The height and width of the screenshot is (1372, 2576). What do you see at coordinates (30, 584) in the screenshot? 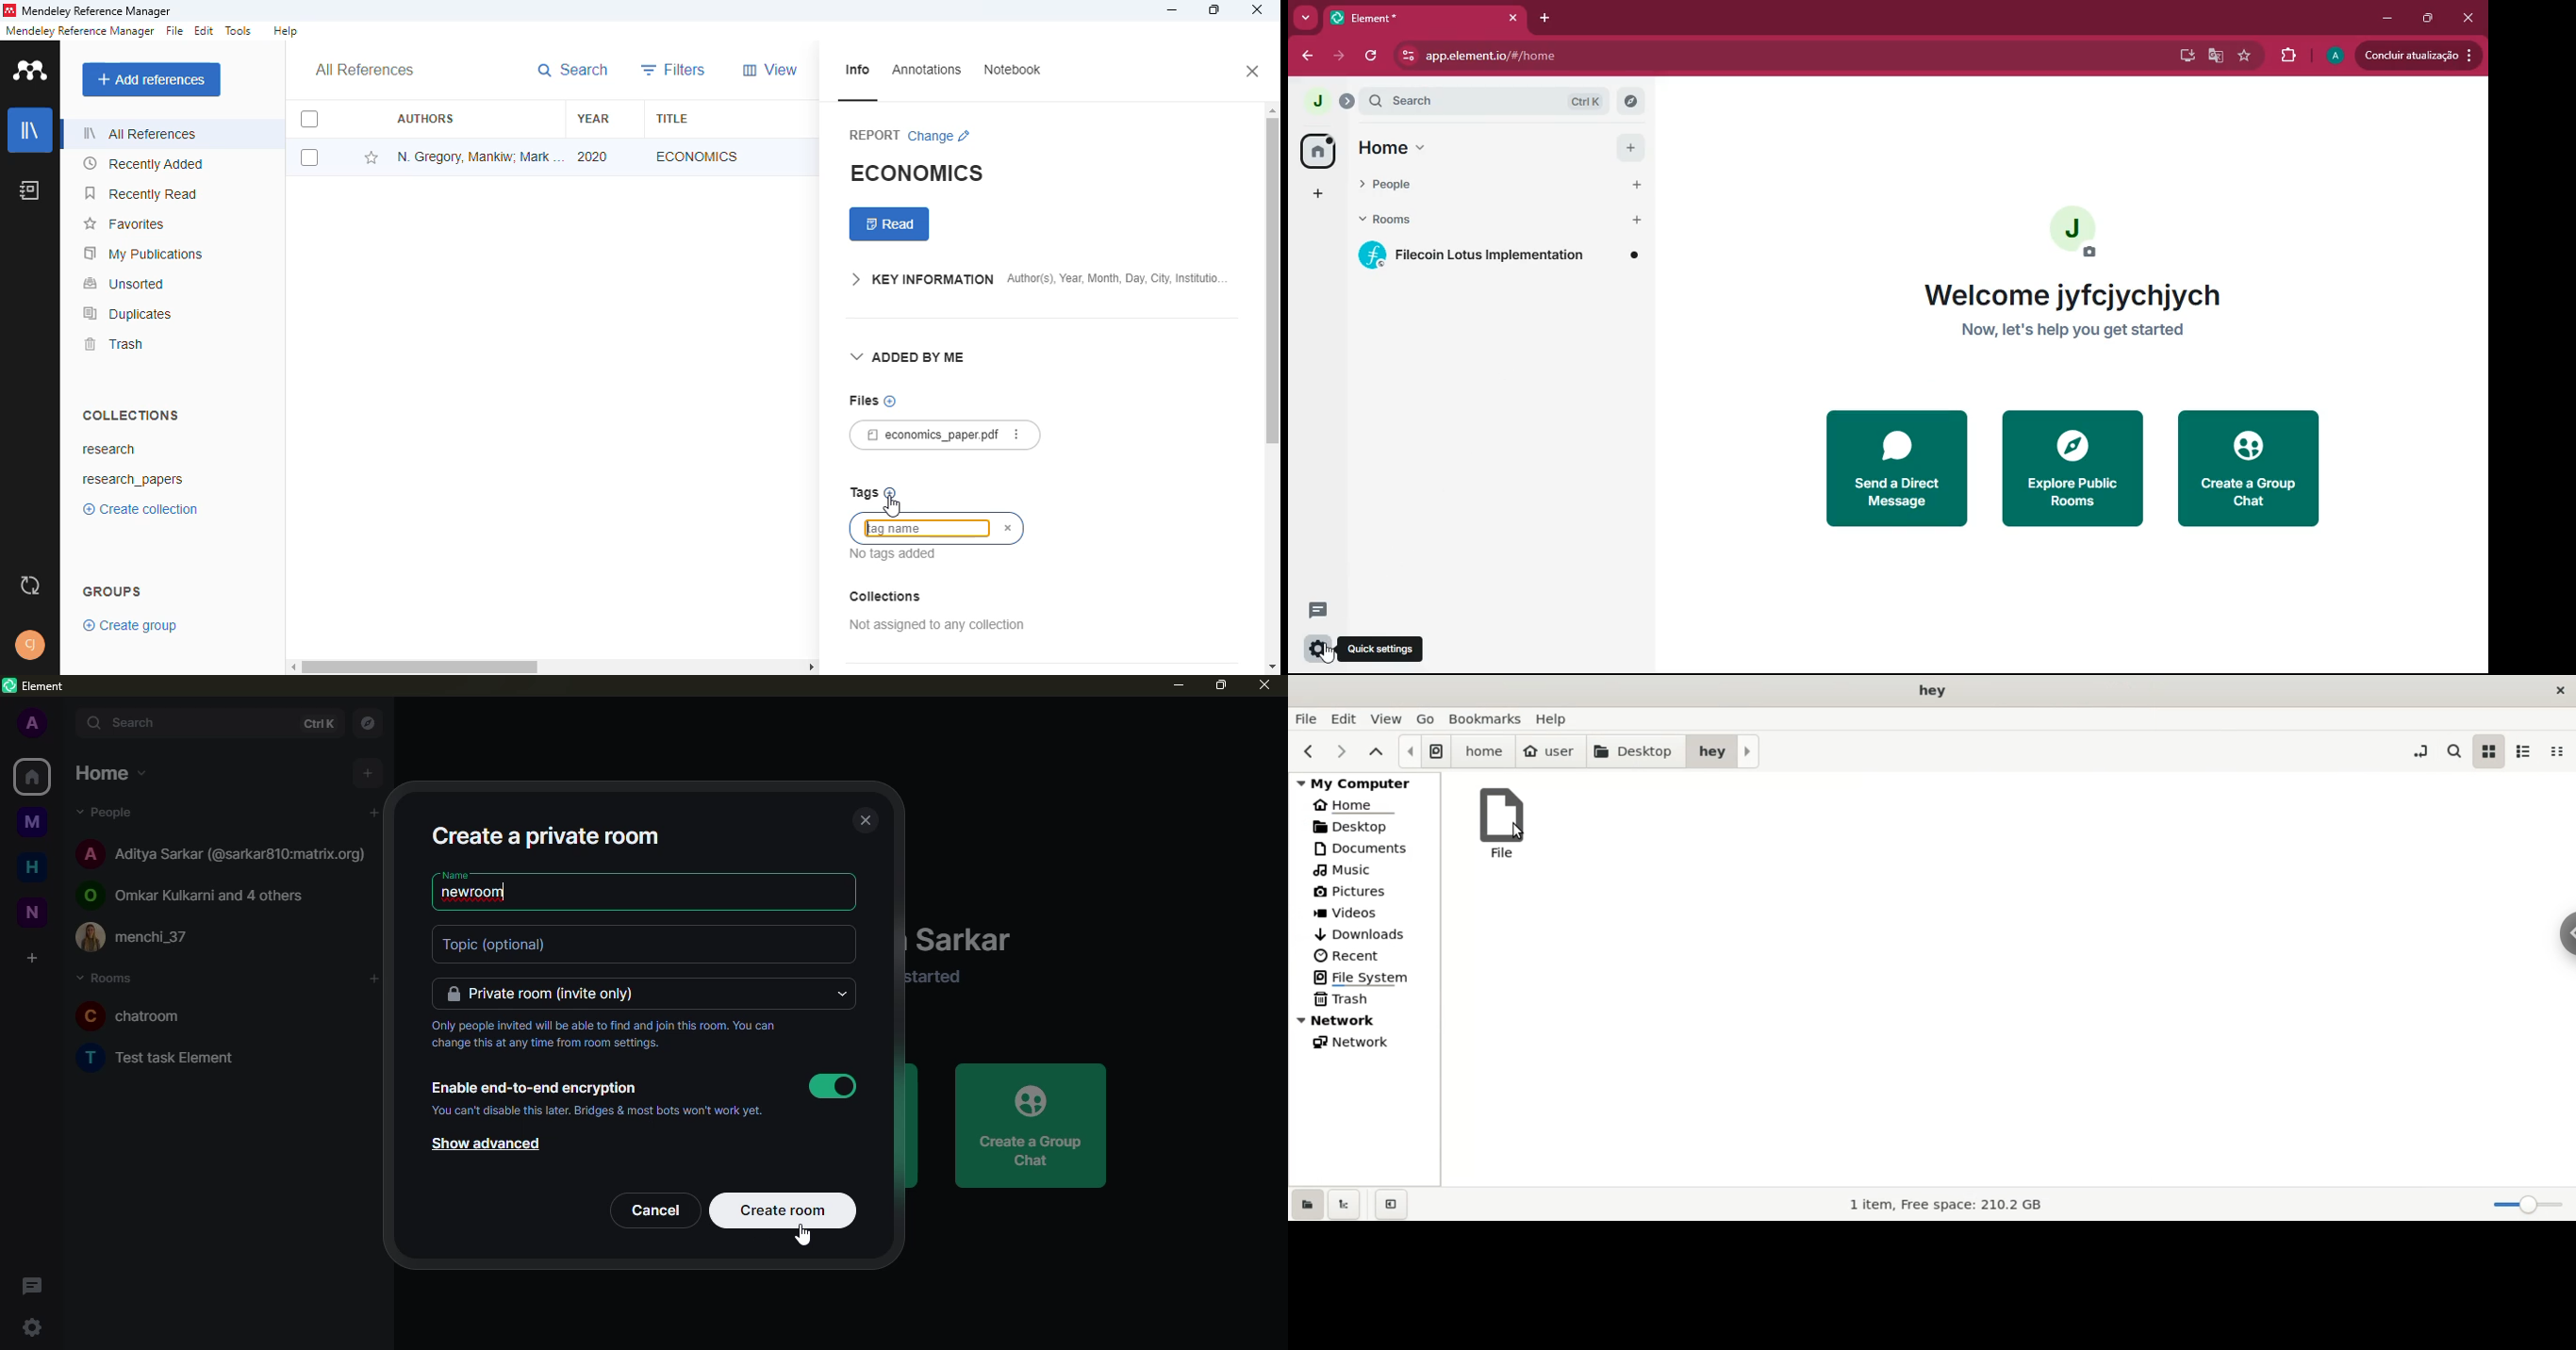
I see `sync` at bounding box center [30, 584].